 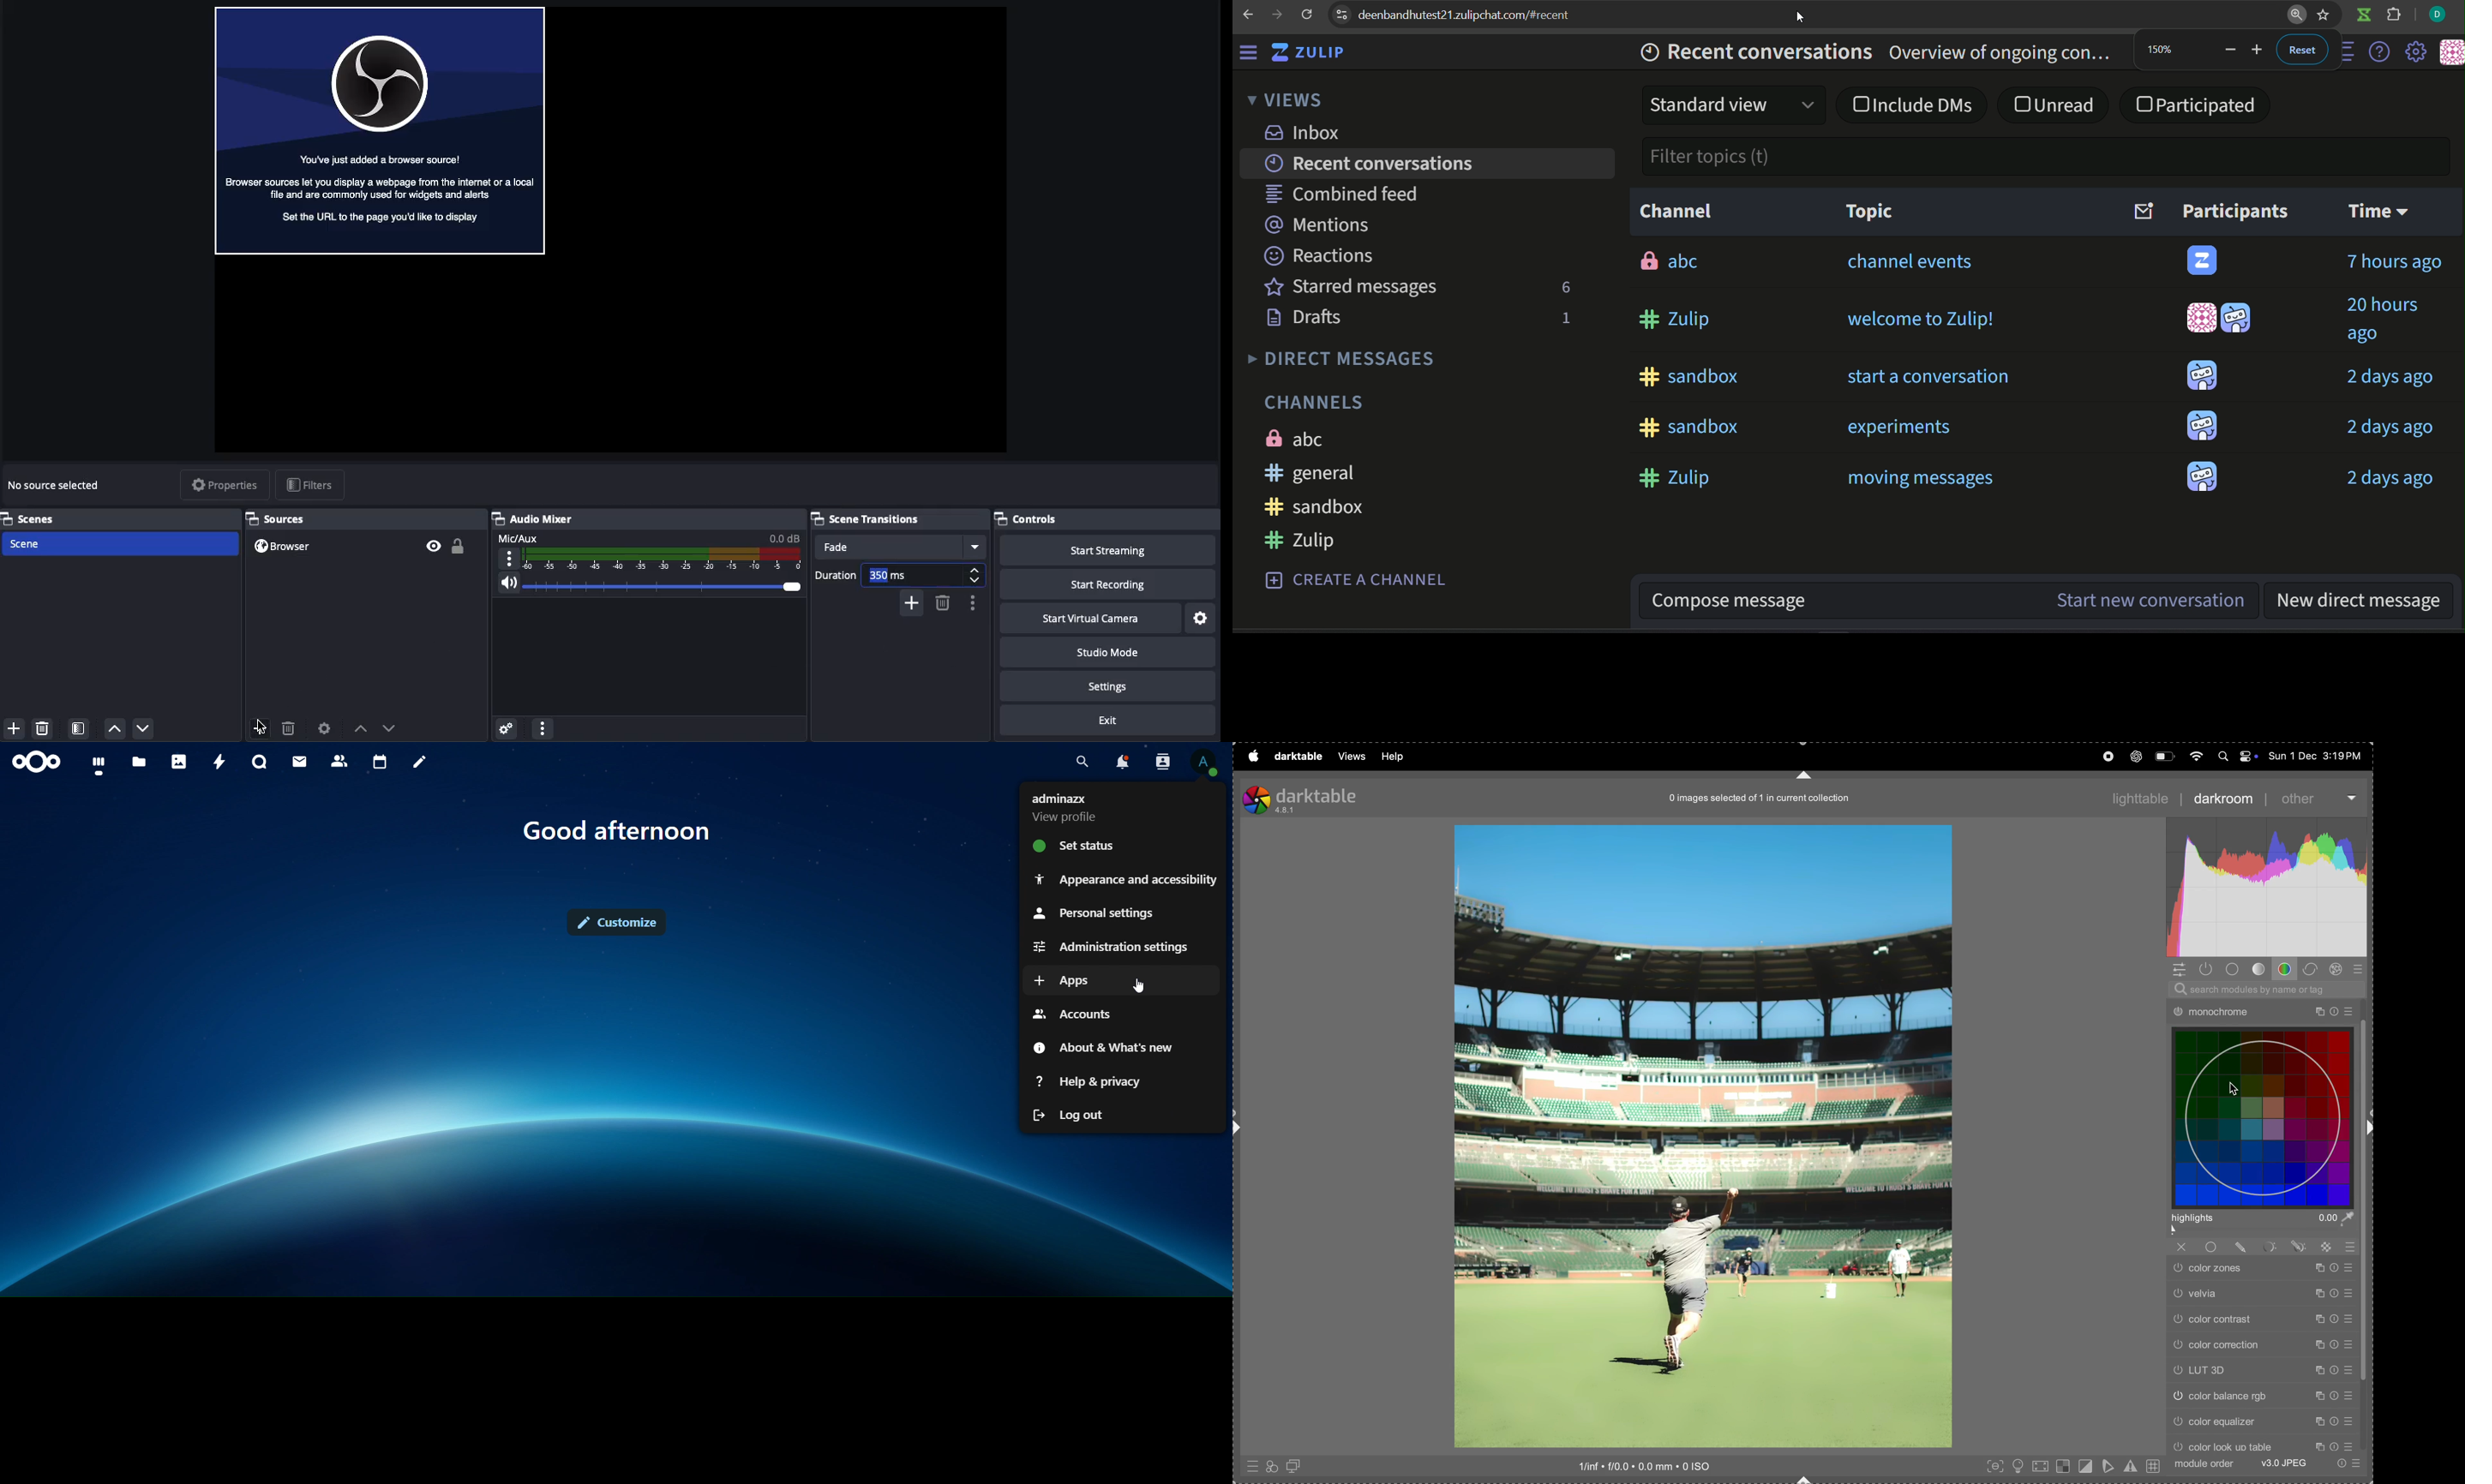 What do you see at coordinates (2260, 969) in the screenshot?
I see `tone` at bounding box center [2260, 969].